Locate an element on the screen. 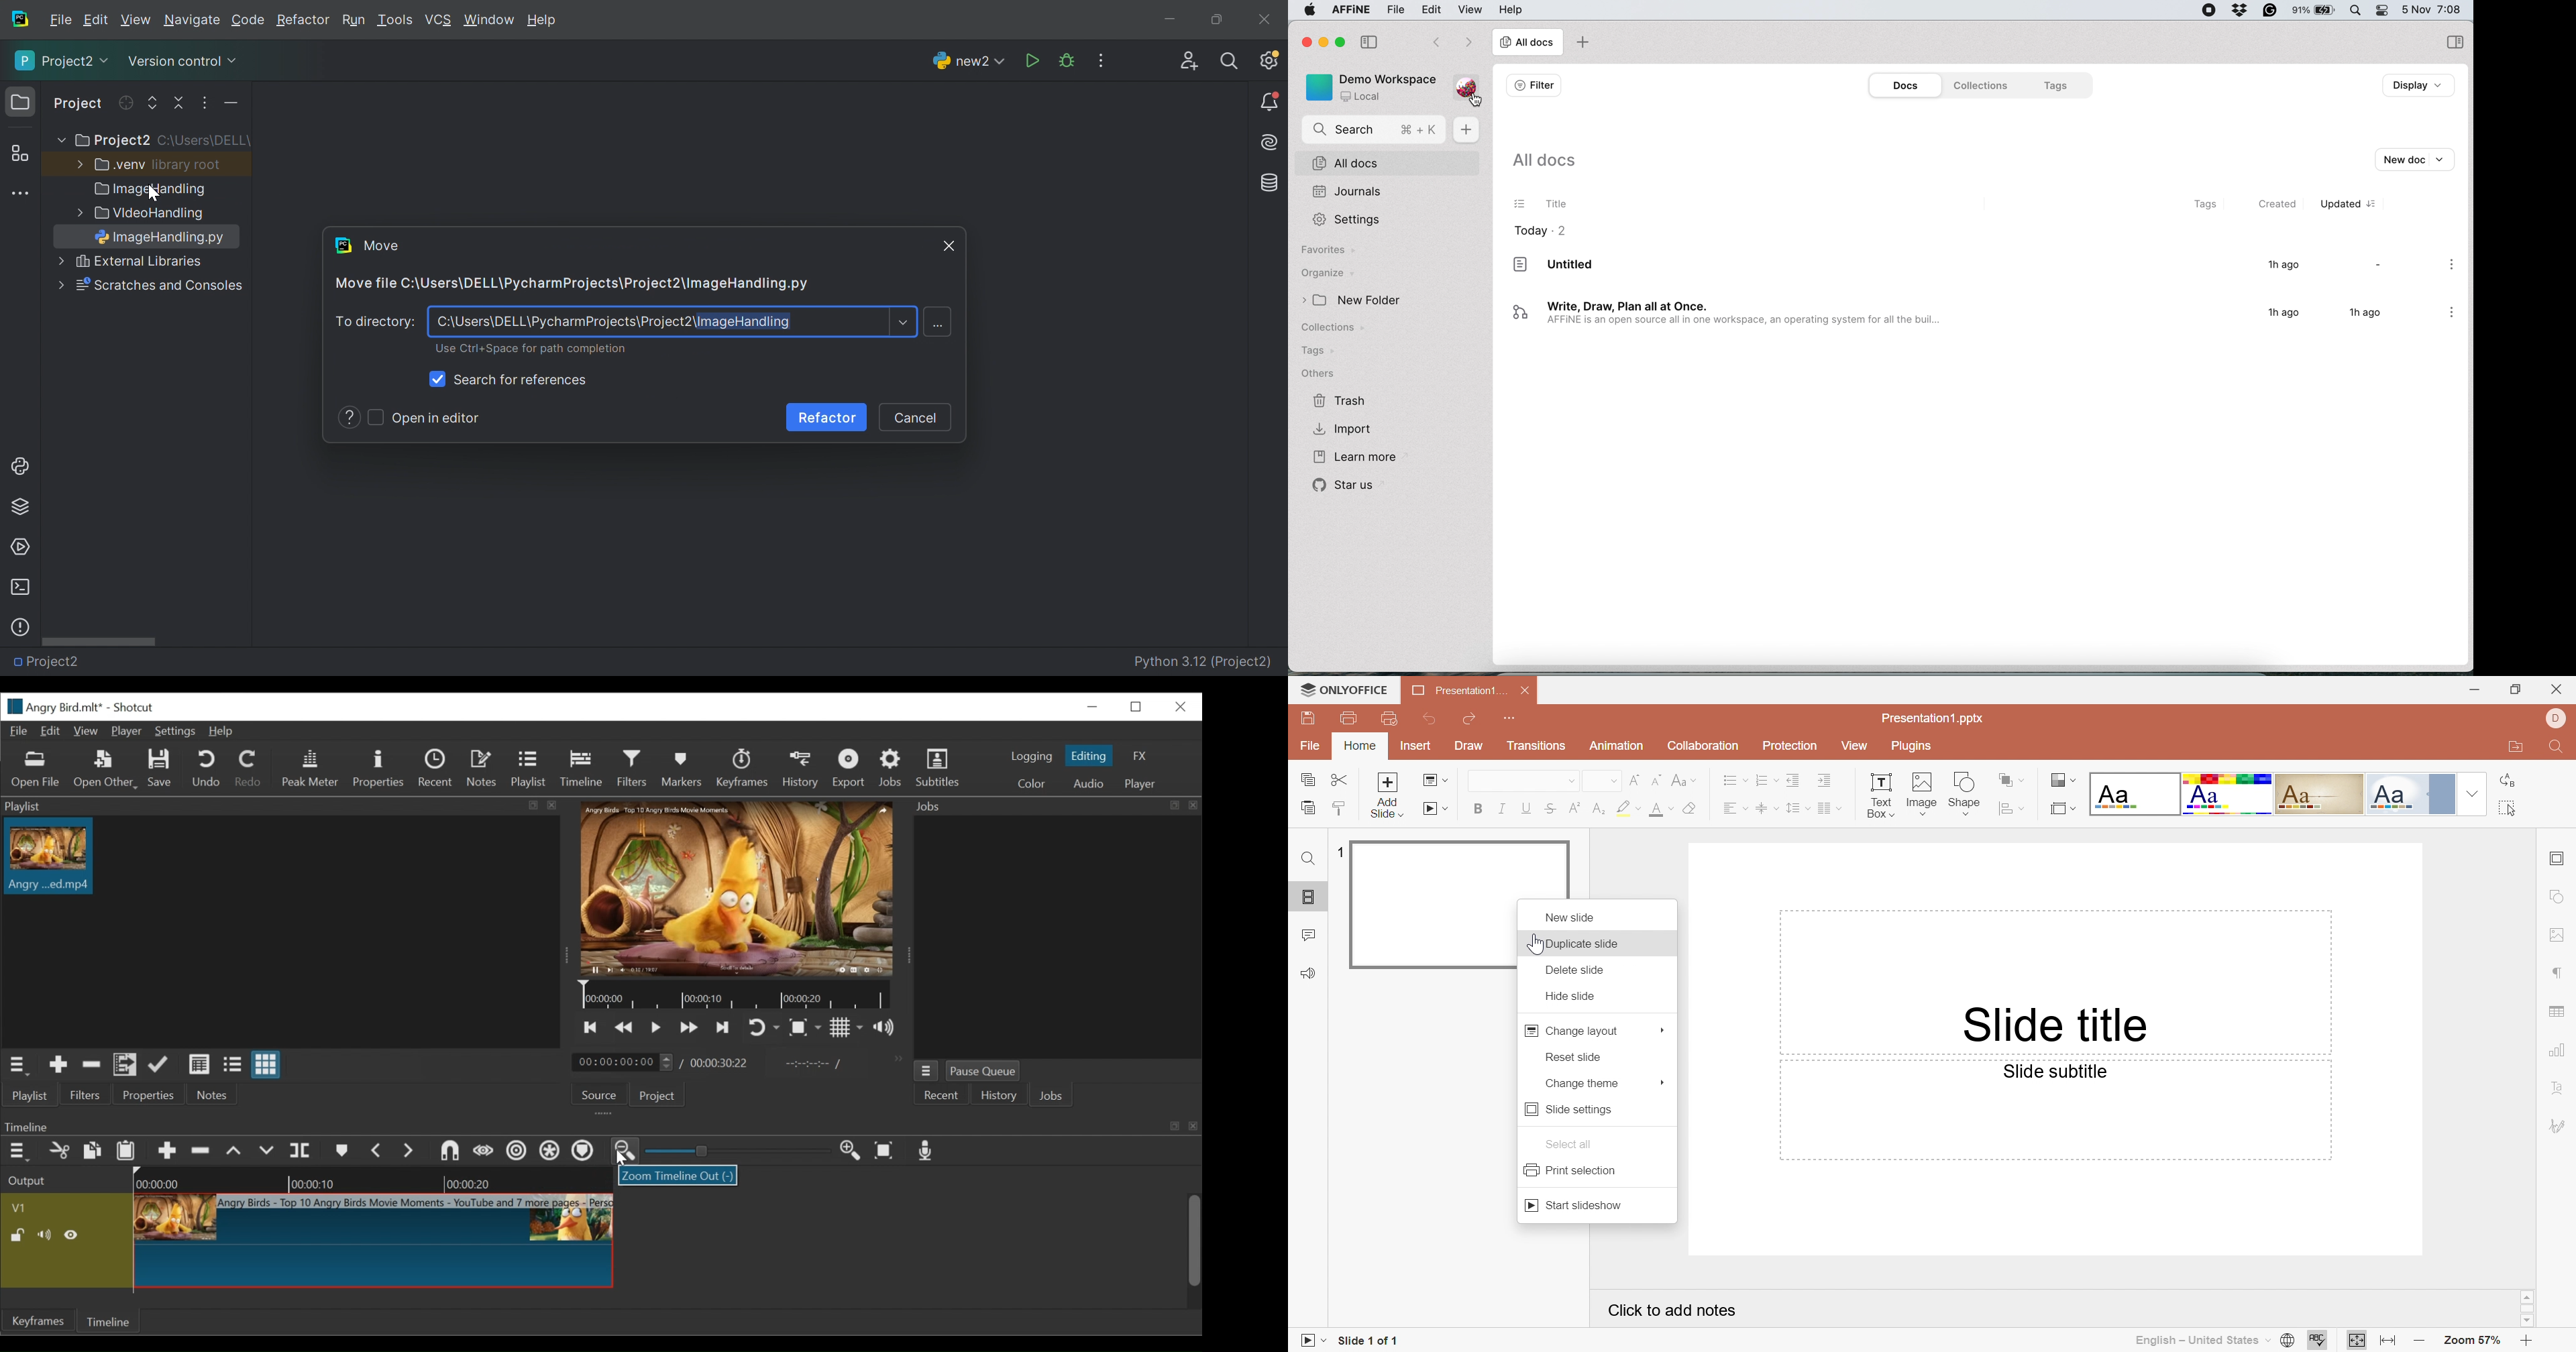 The height and width of the screenshot is (1372, 2576). Drop Down is located at coordinates (2024, 808).